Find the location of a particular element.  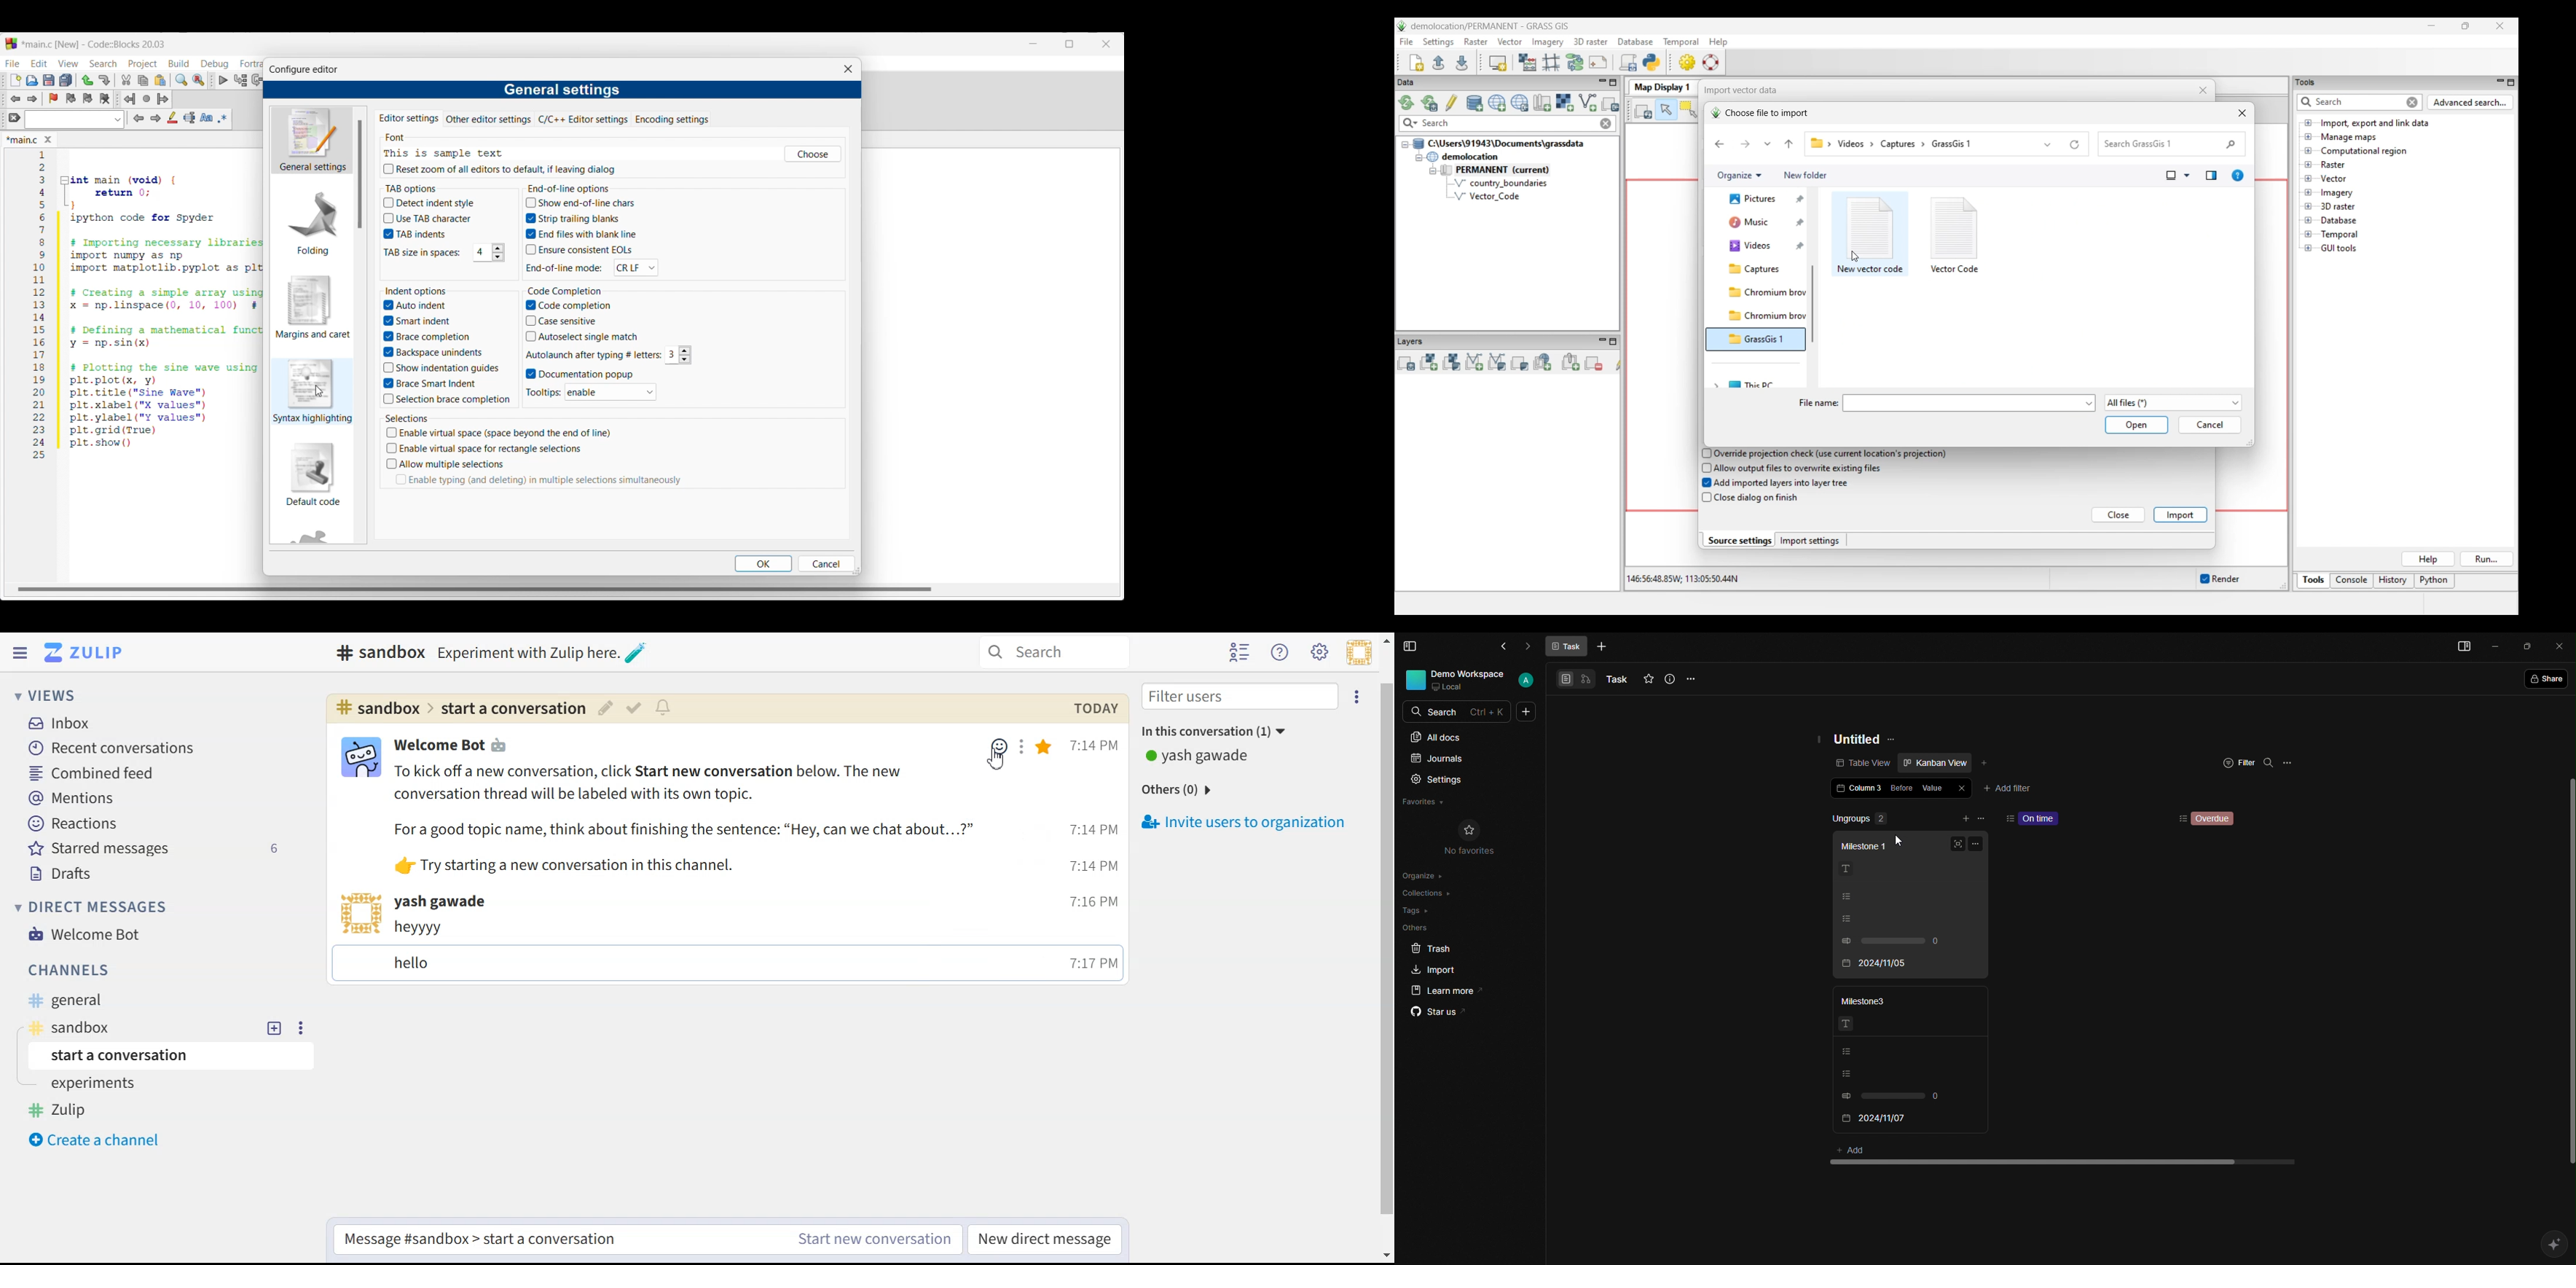

Text is located at coordinates (1094, 708).